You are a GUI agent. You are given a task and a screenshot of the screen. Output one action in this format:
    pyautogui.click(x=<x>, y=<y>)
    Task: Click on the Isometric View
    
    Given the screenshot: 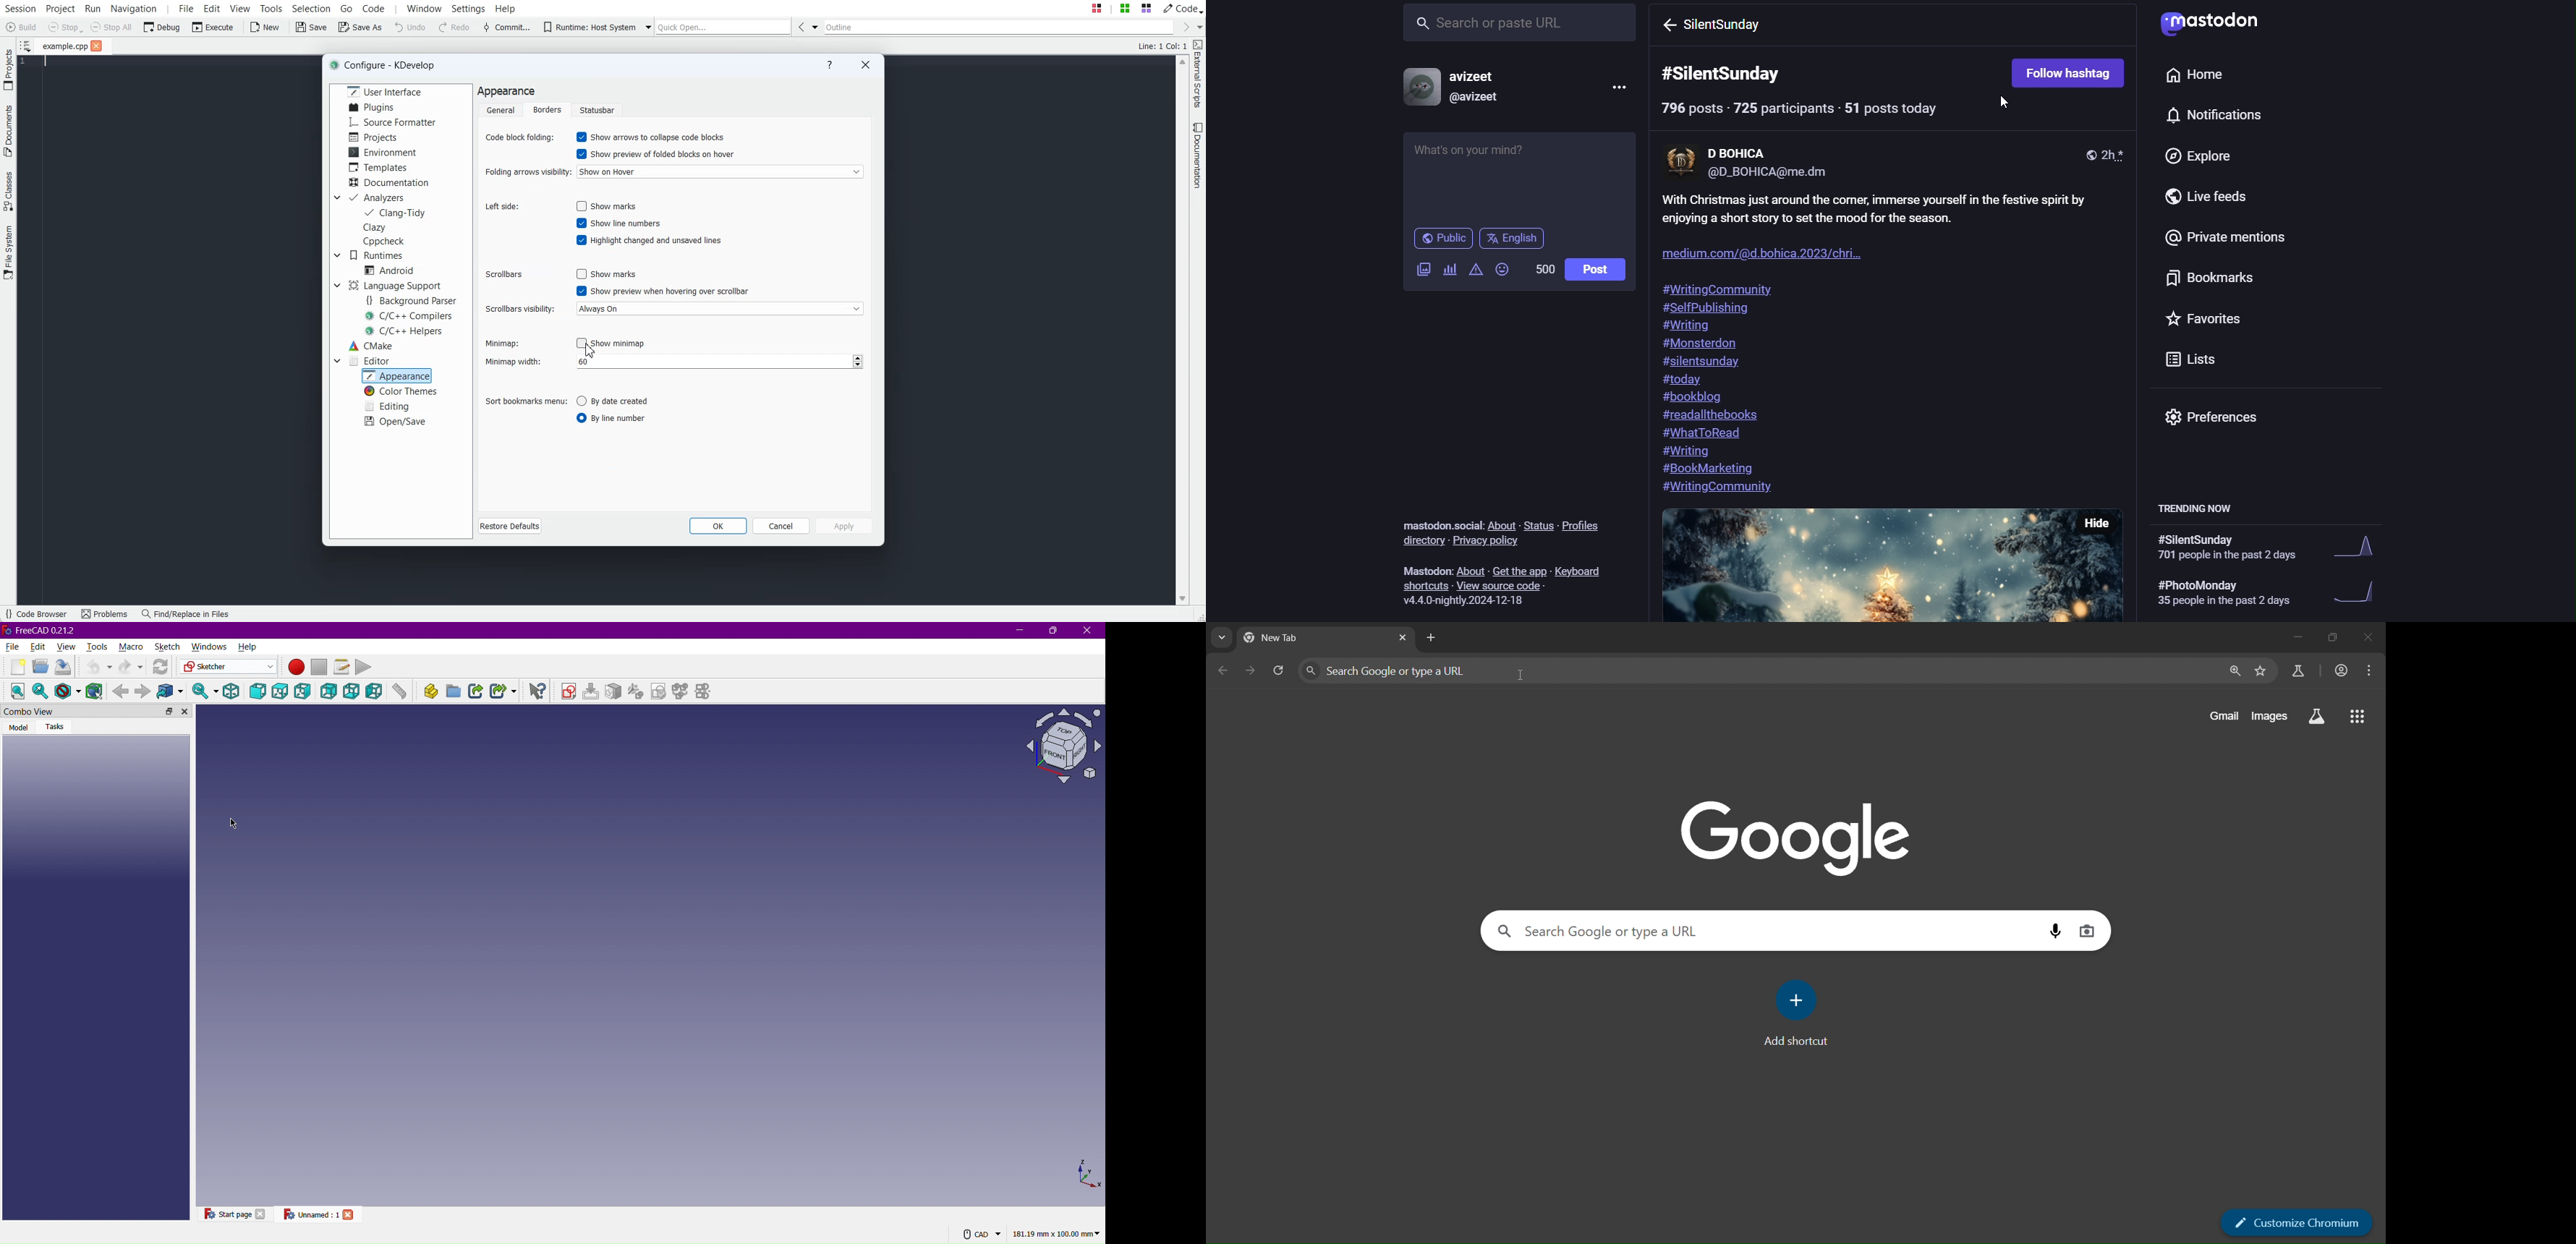 What is the action you would take?
    pyautogui.click(x=1066, y=745)
    